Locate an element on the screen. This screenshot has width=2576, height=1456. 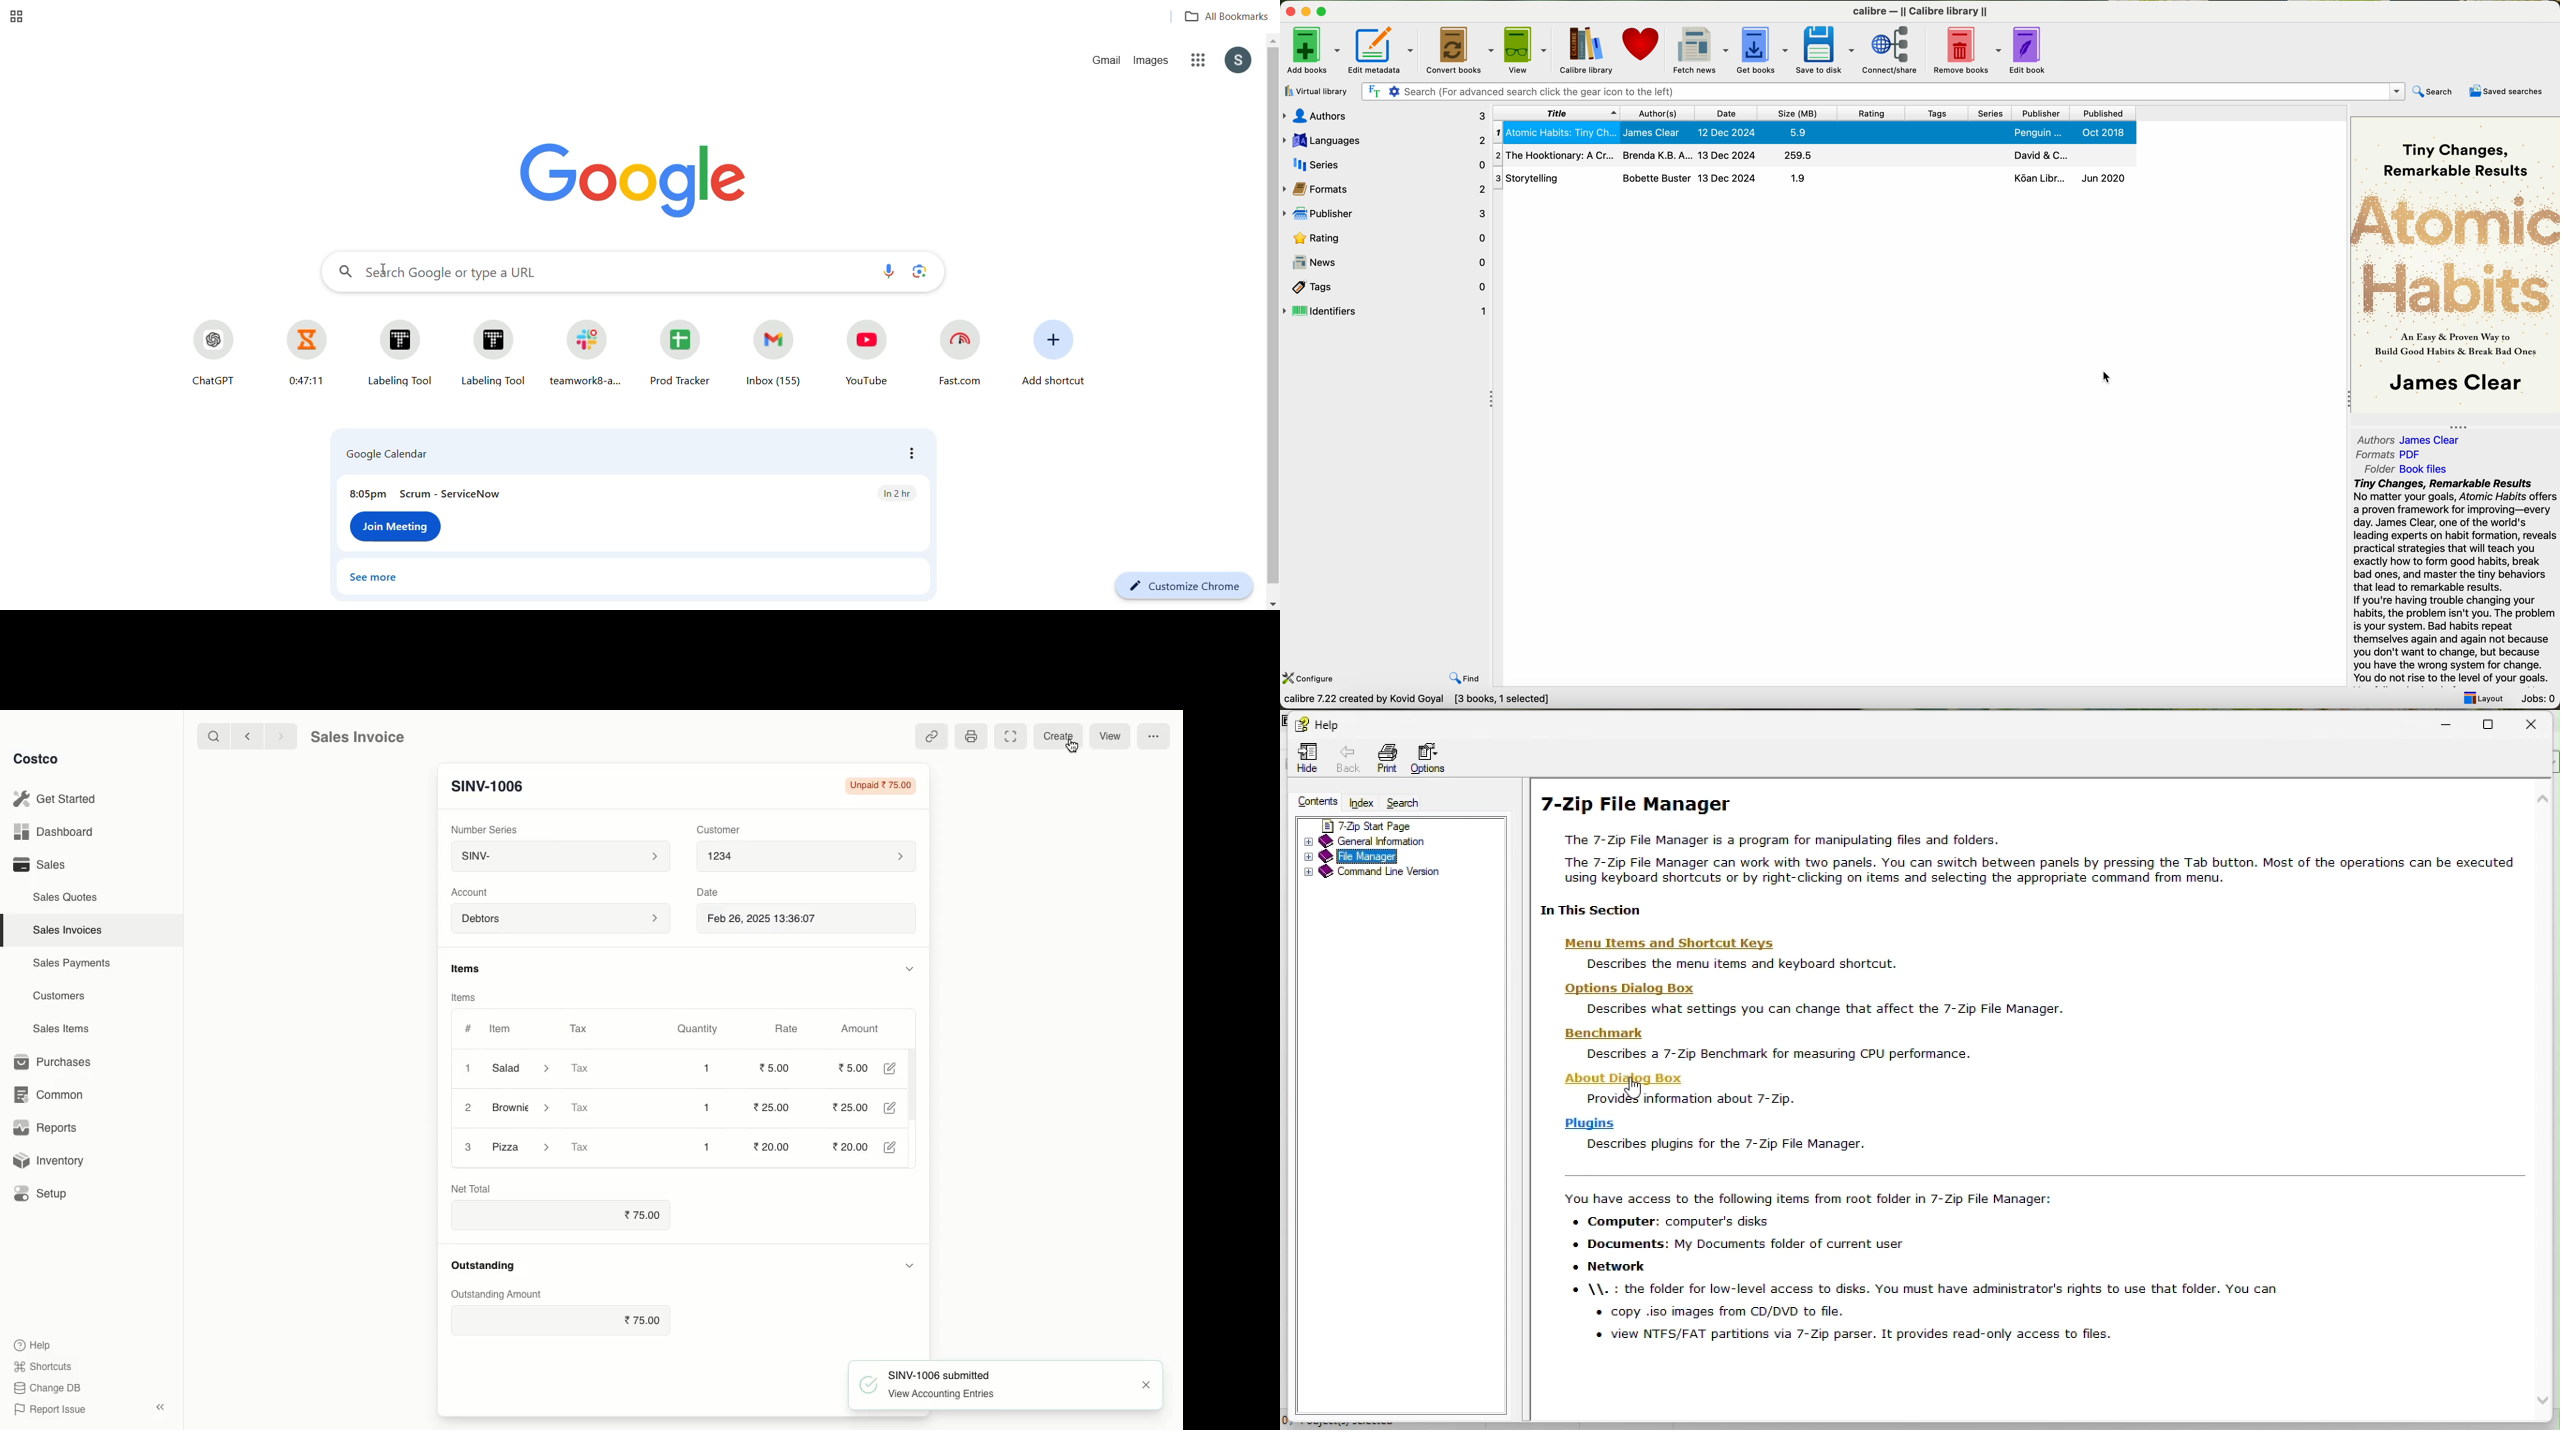
SINV-1006 submitted View Accounting Entries is located at coordinates (931, 1386).